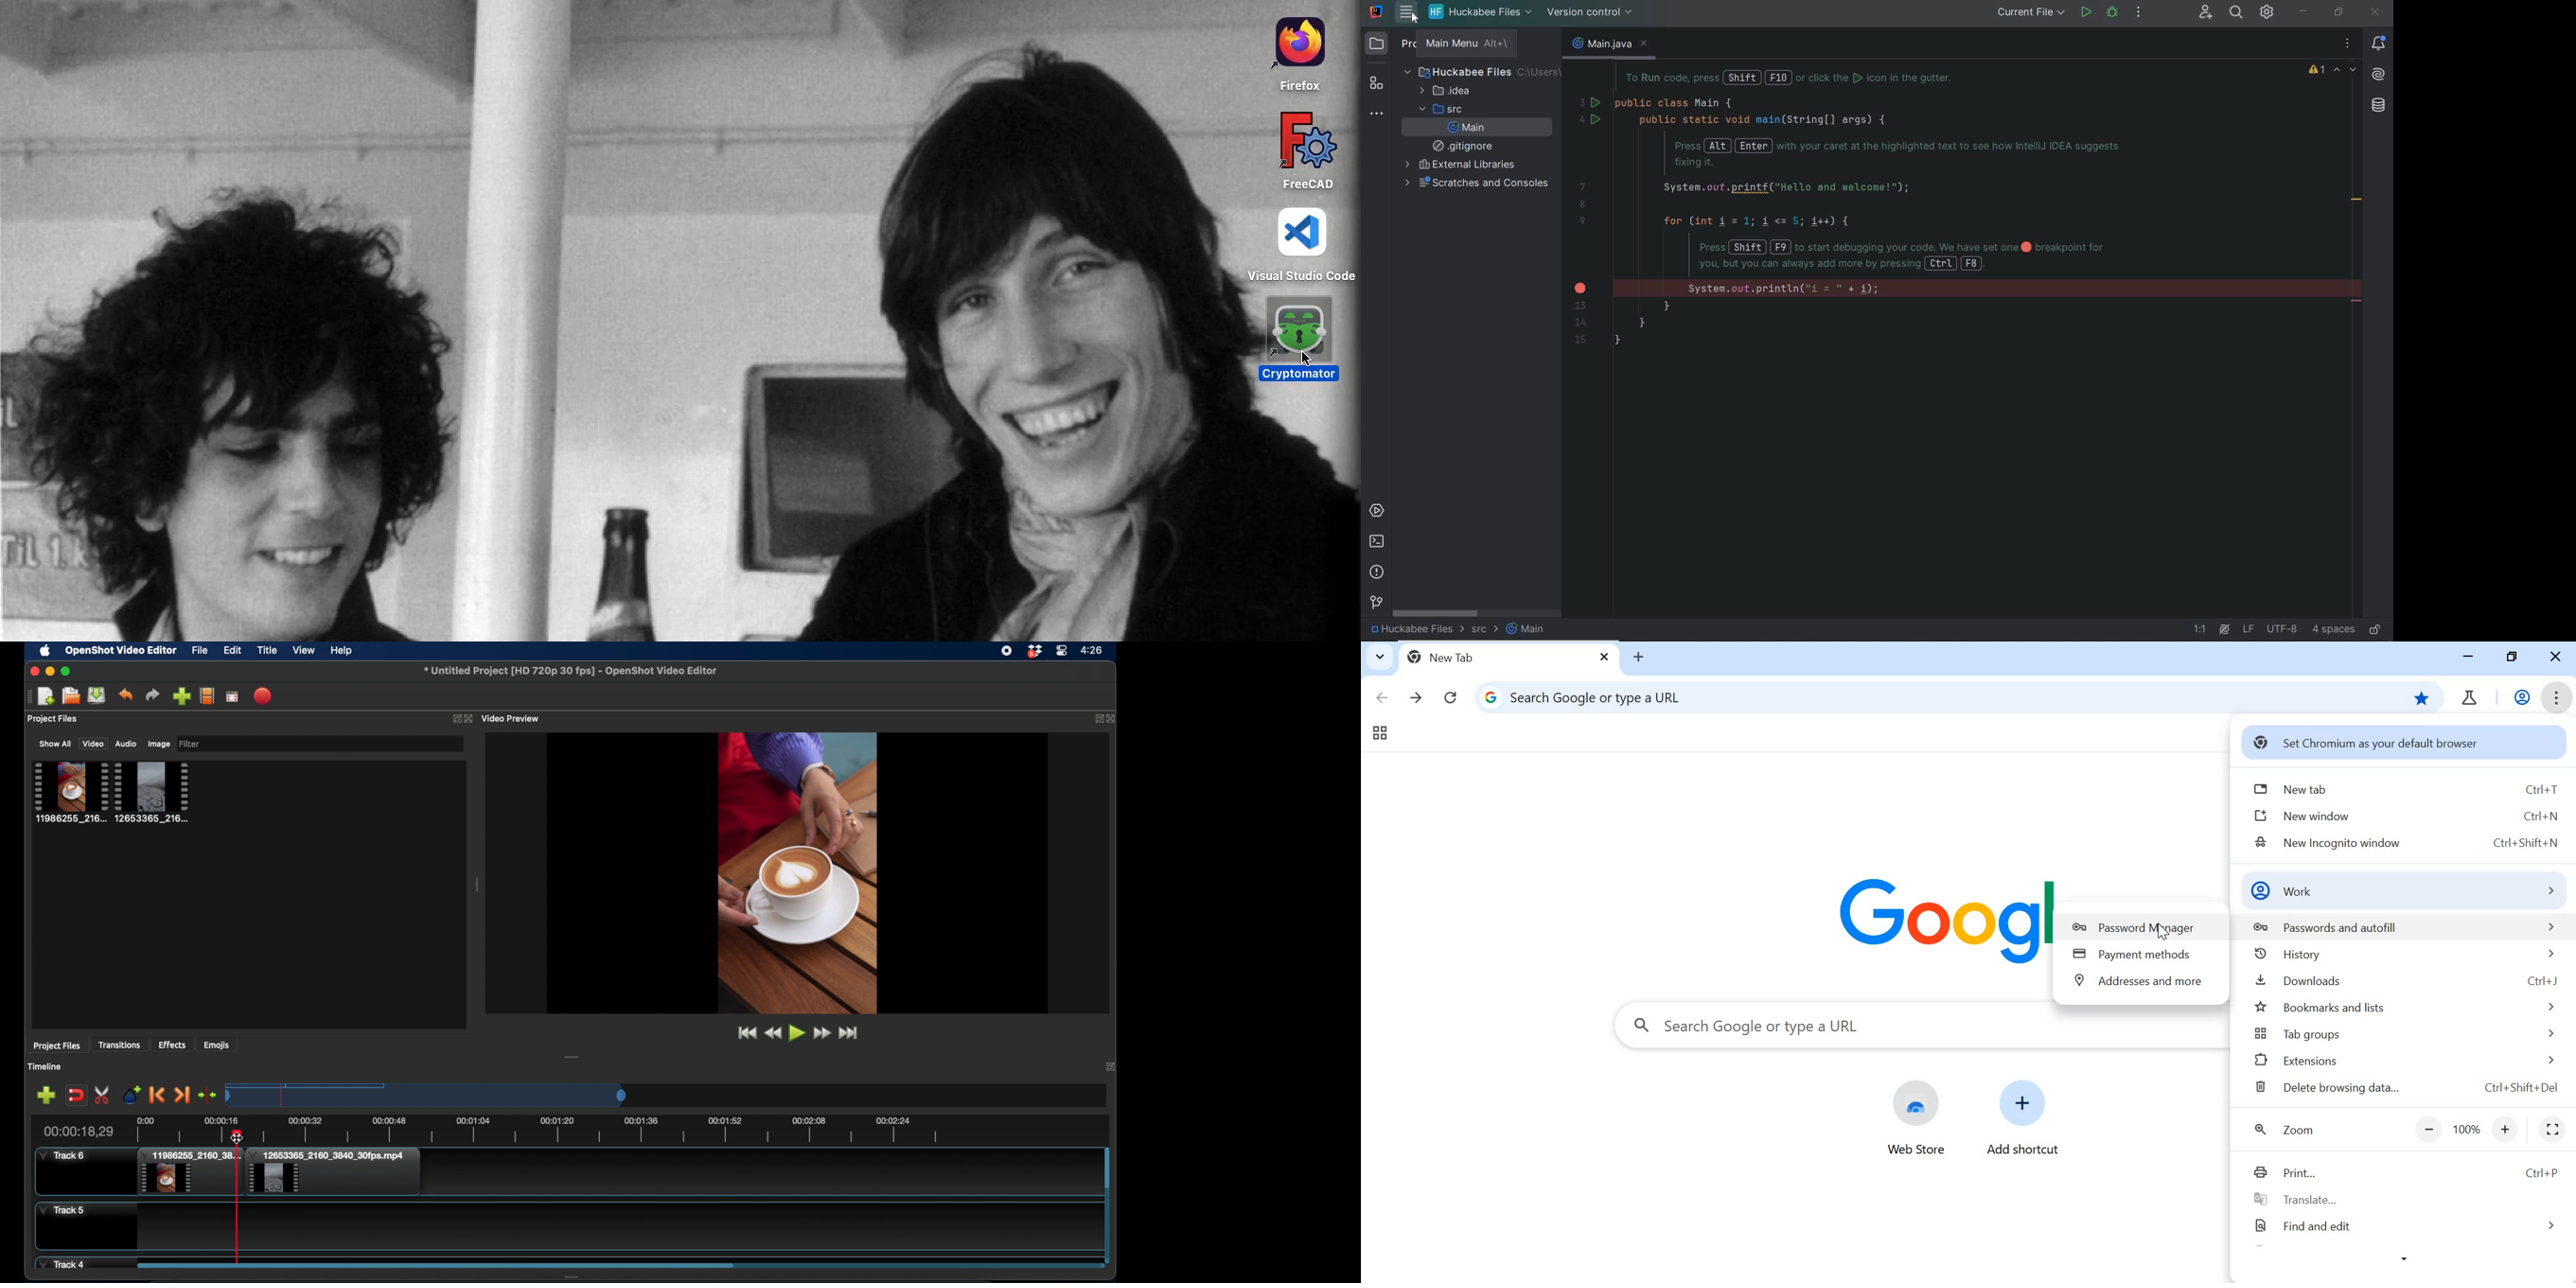 This screenshot has width=2576, height=1288. Describe the element at coordinates (2403, 1169) in the screenshot. I see `Print` at that location.